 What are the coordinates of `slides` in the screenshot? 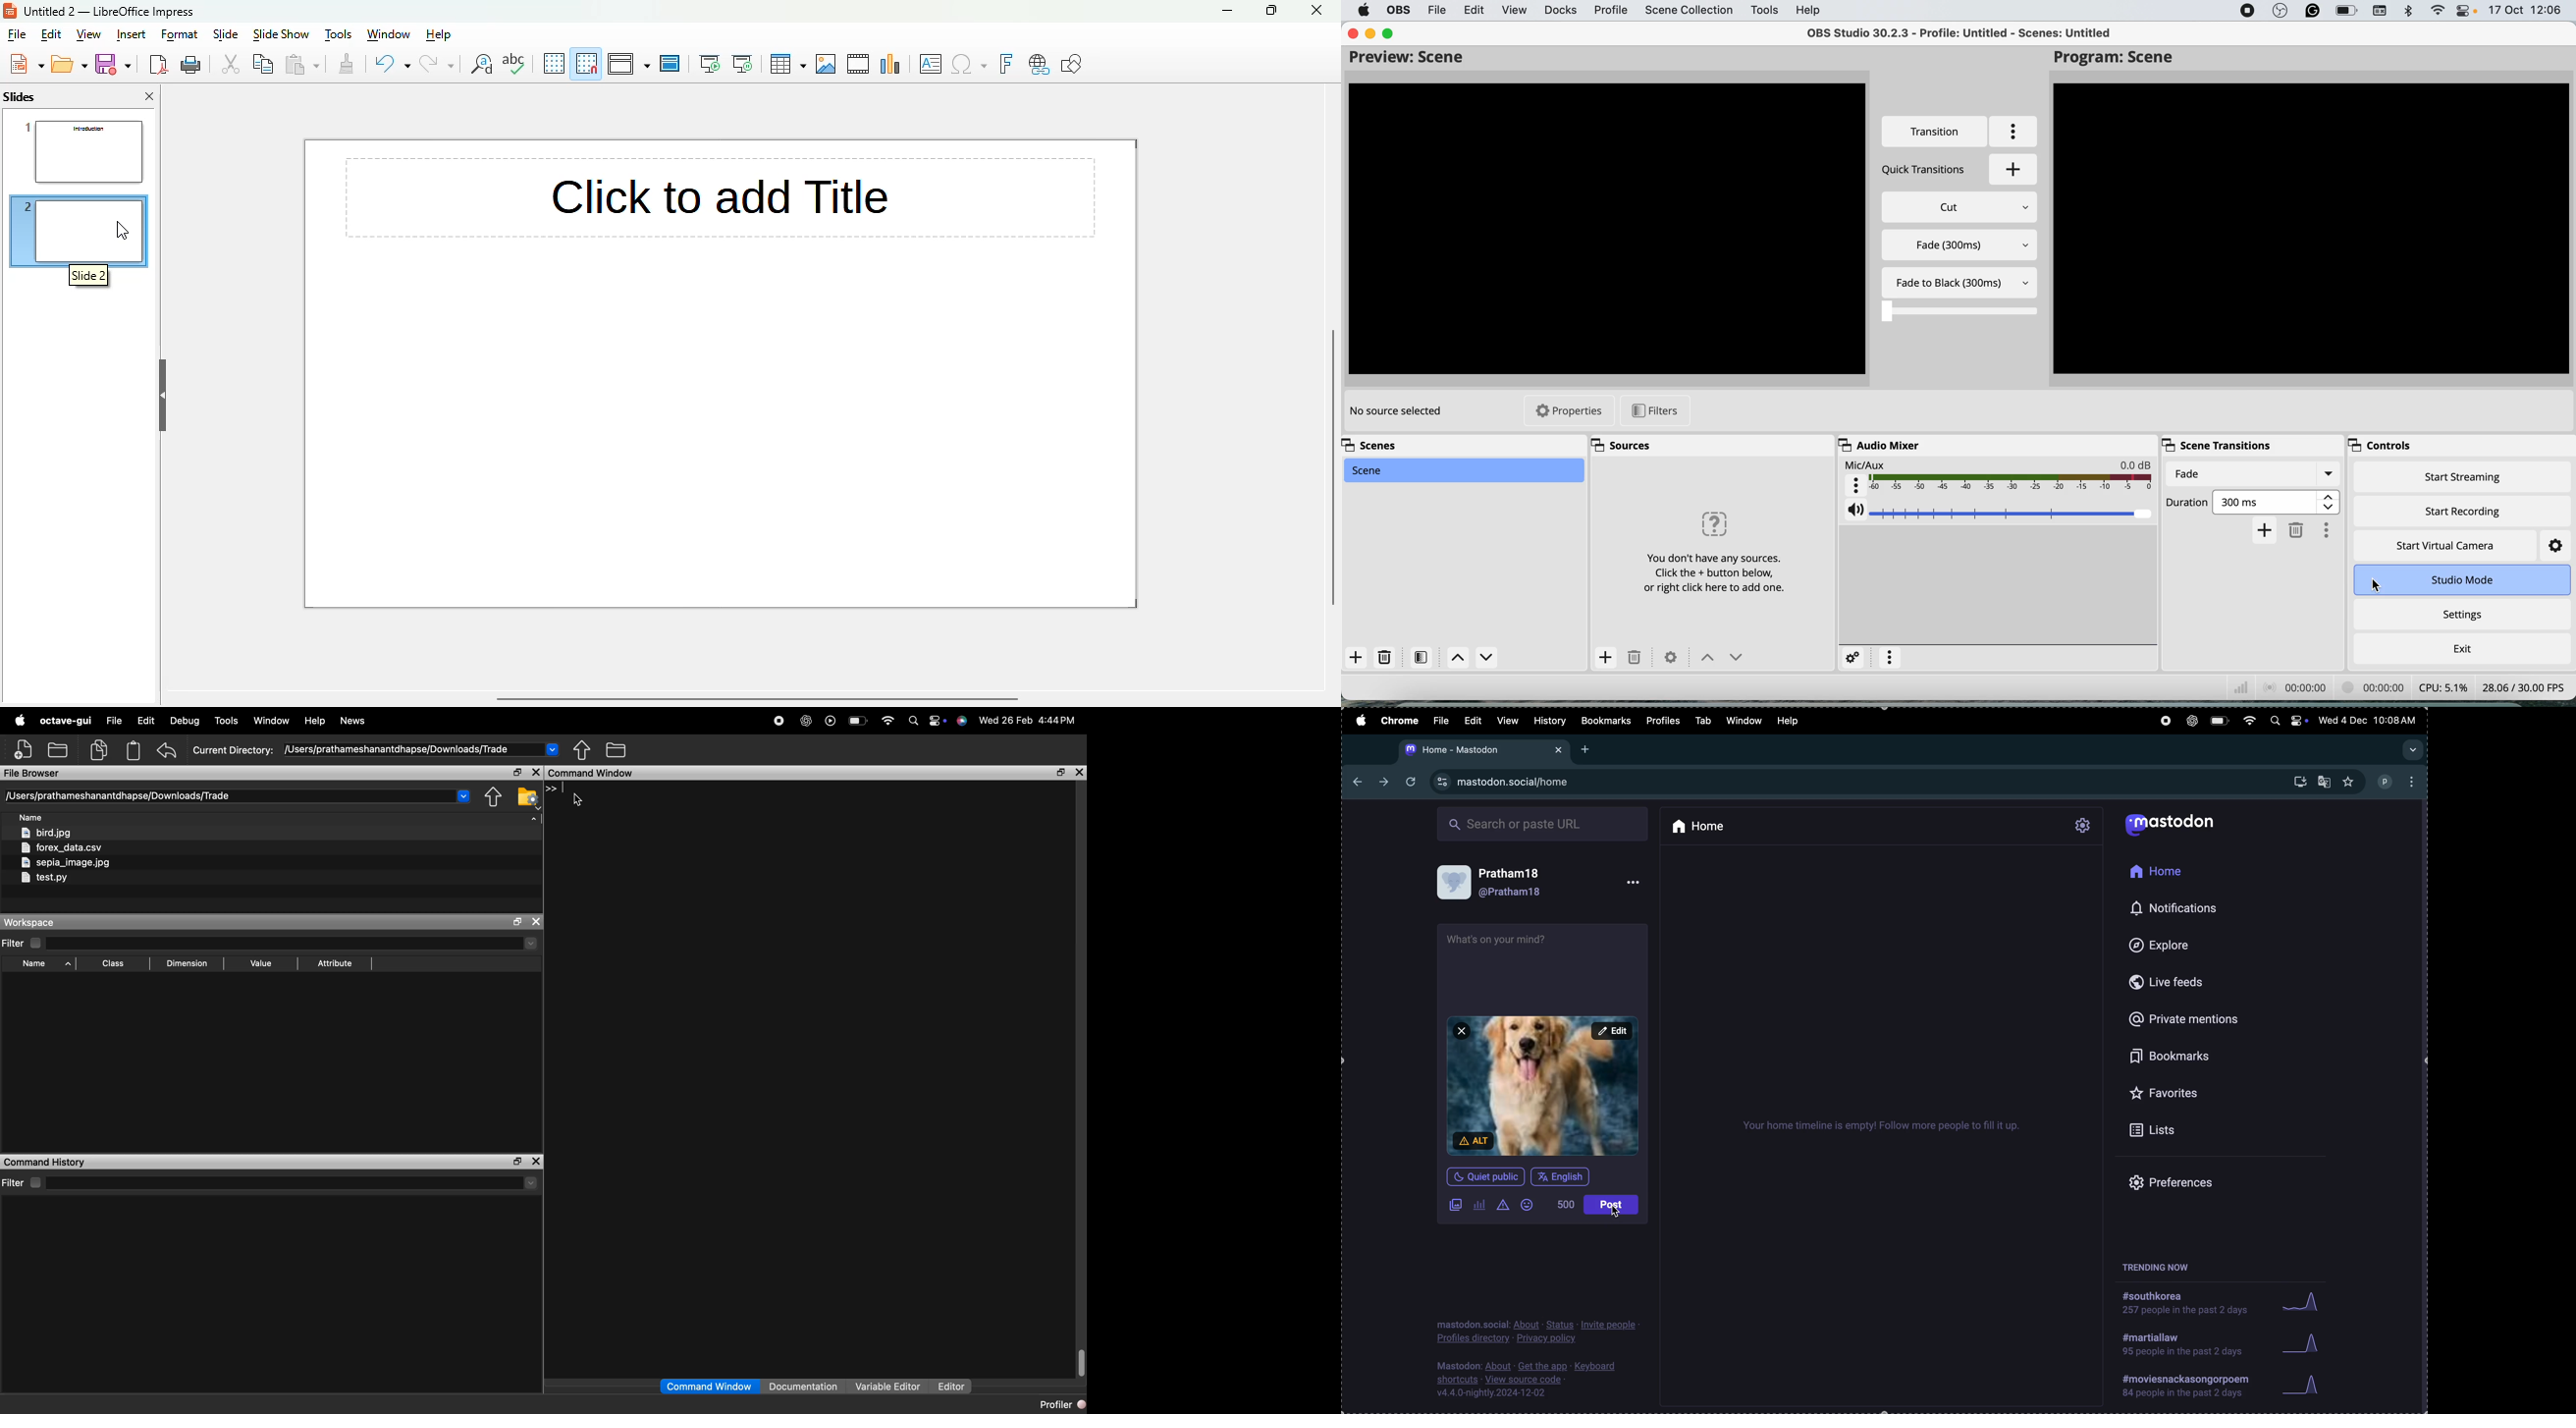 It's located at (20, 96).